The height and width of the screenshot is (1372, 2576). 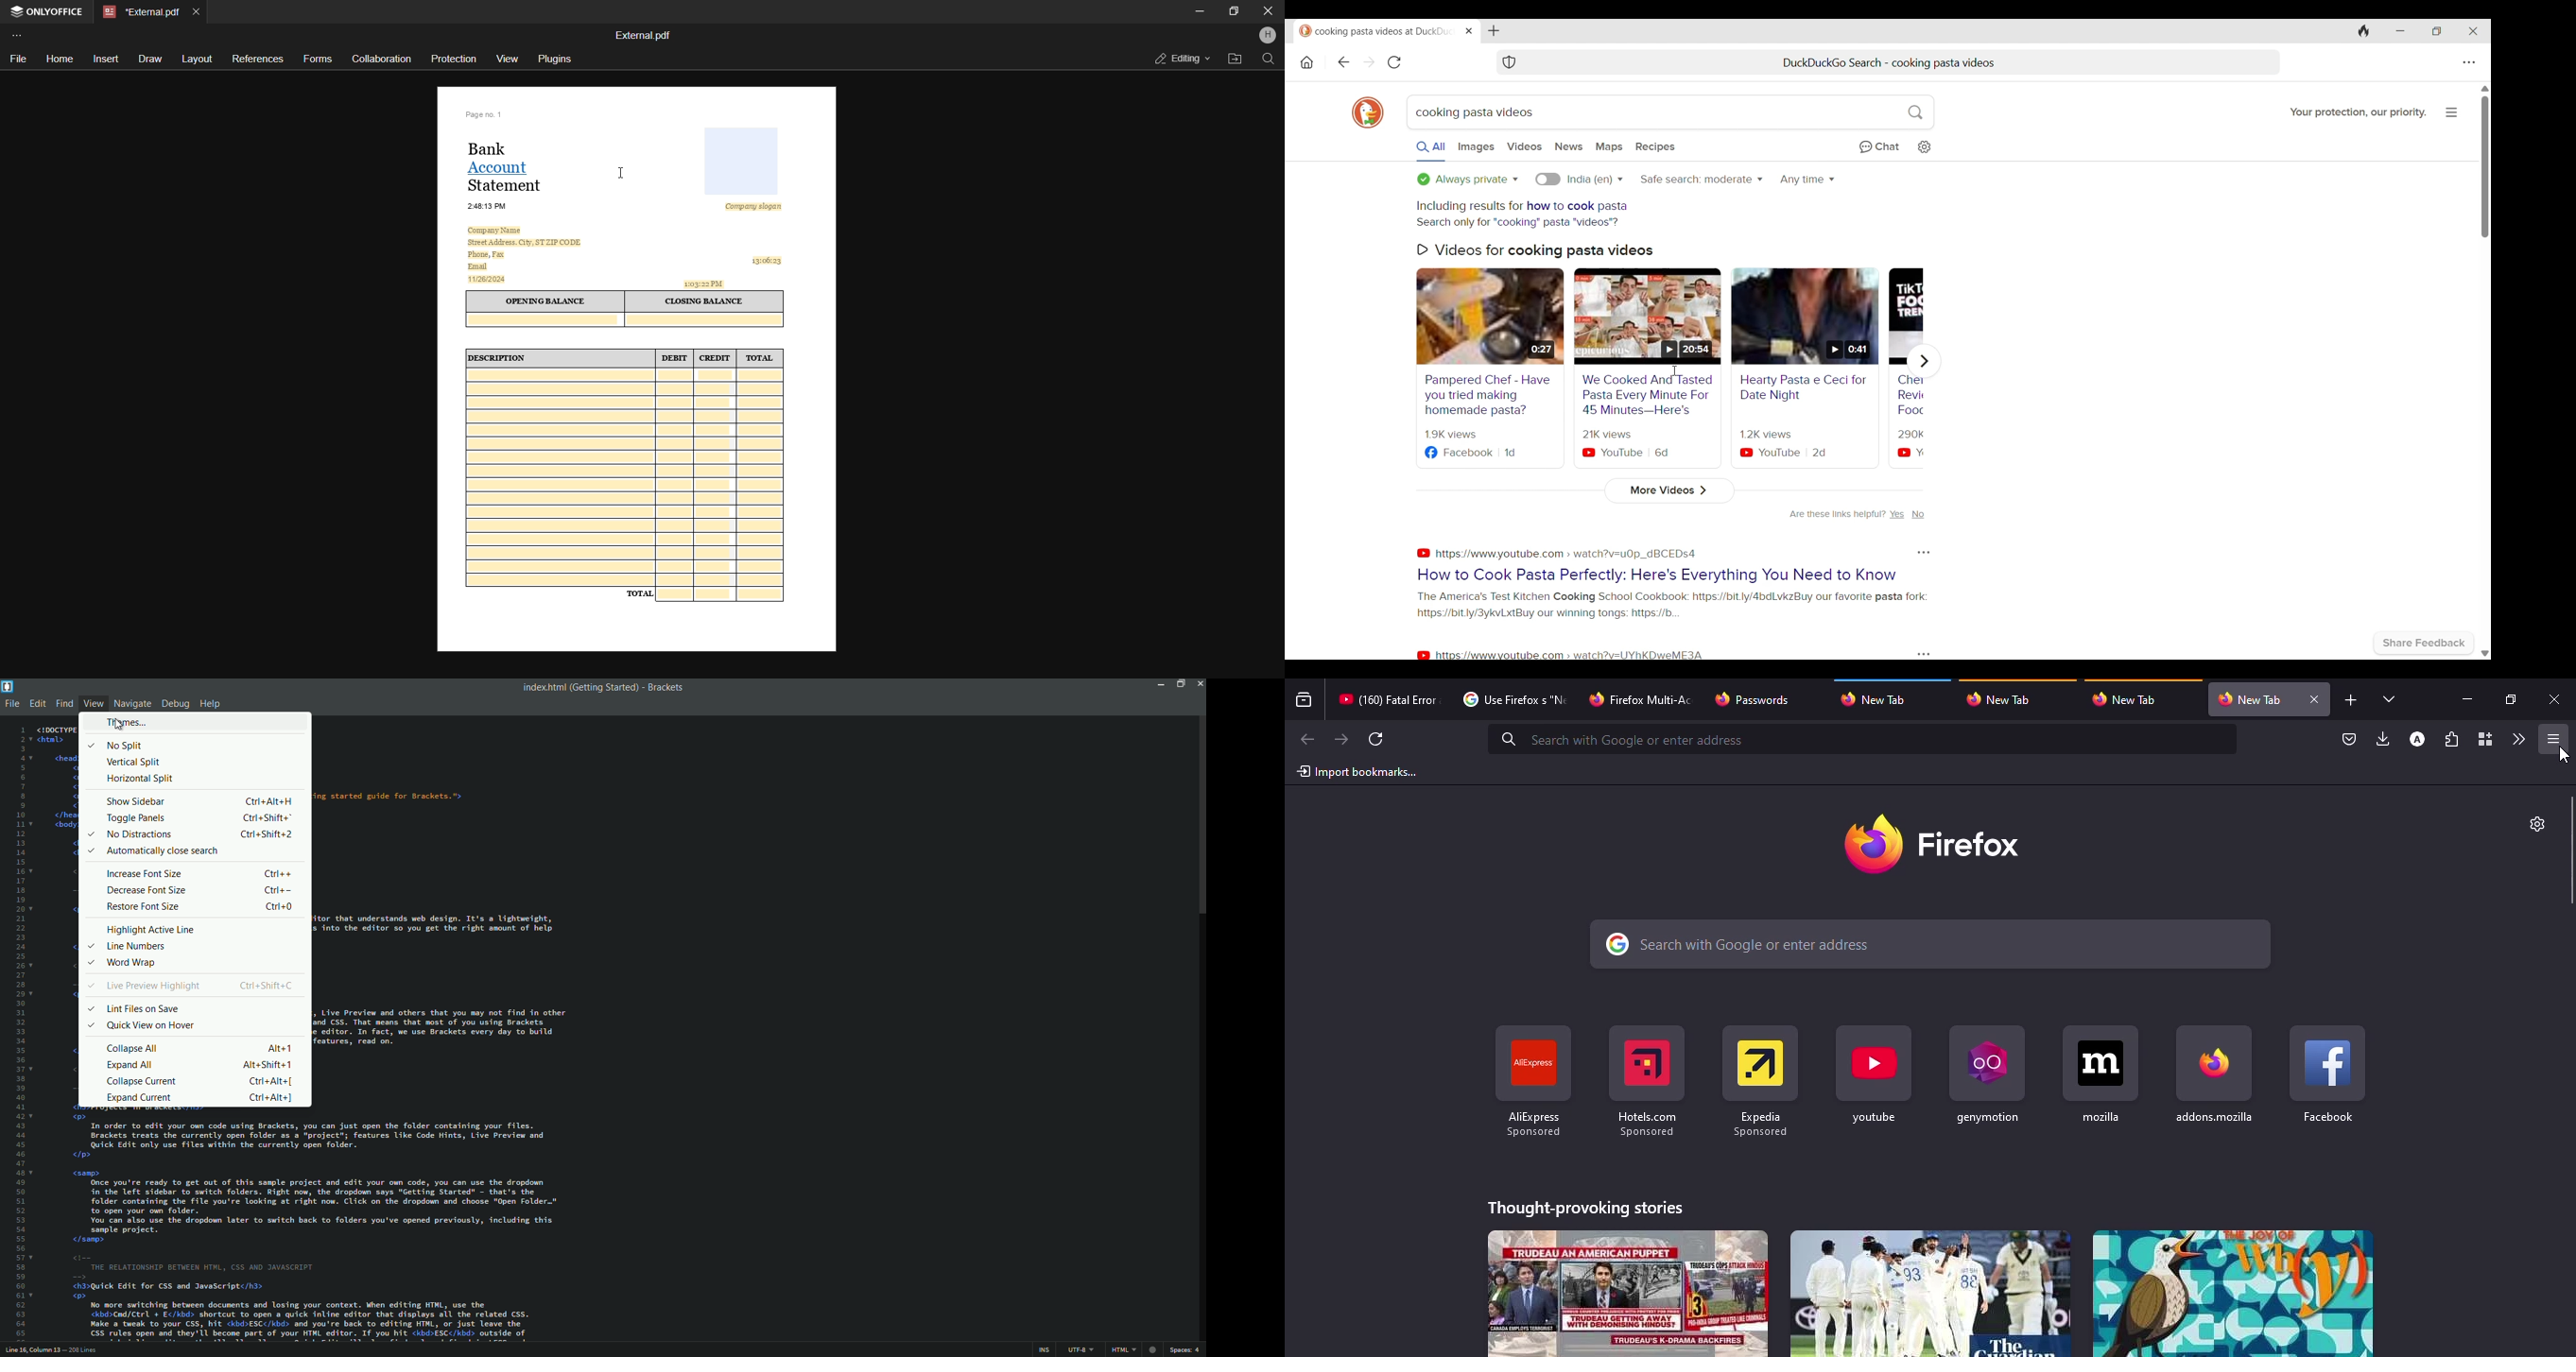 I want to click on tab, so click(x=1643, y=697).